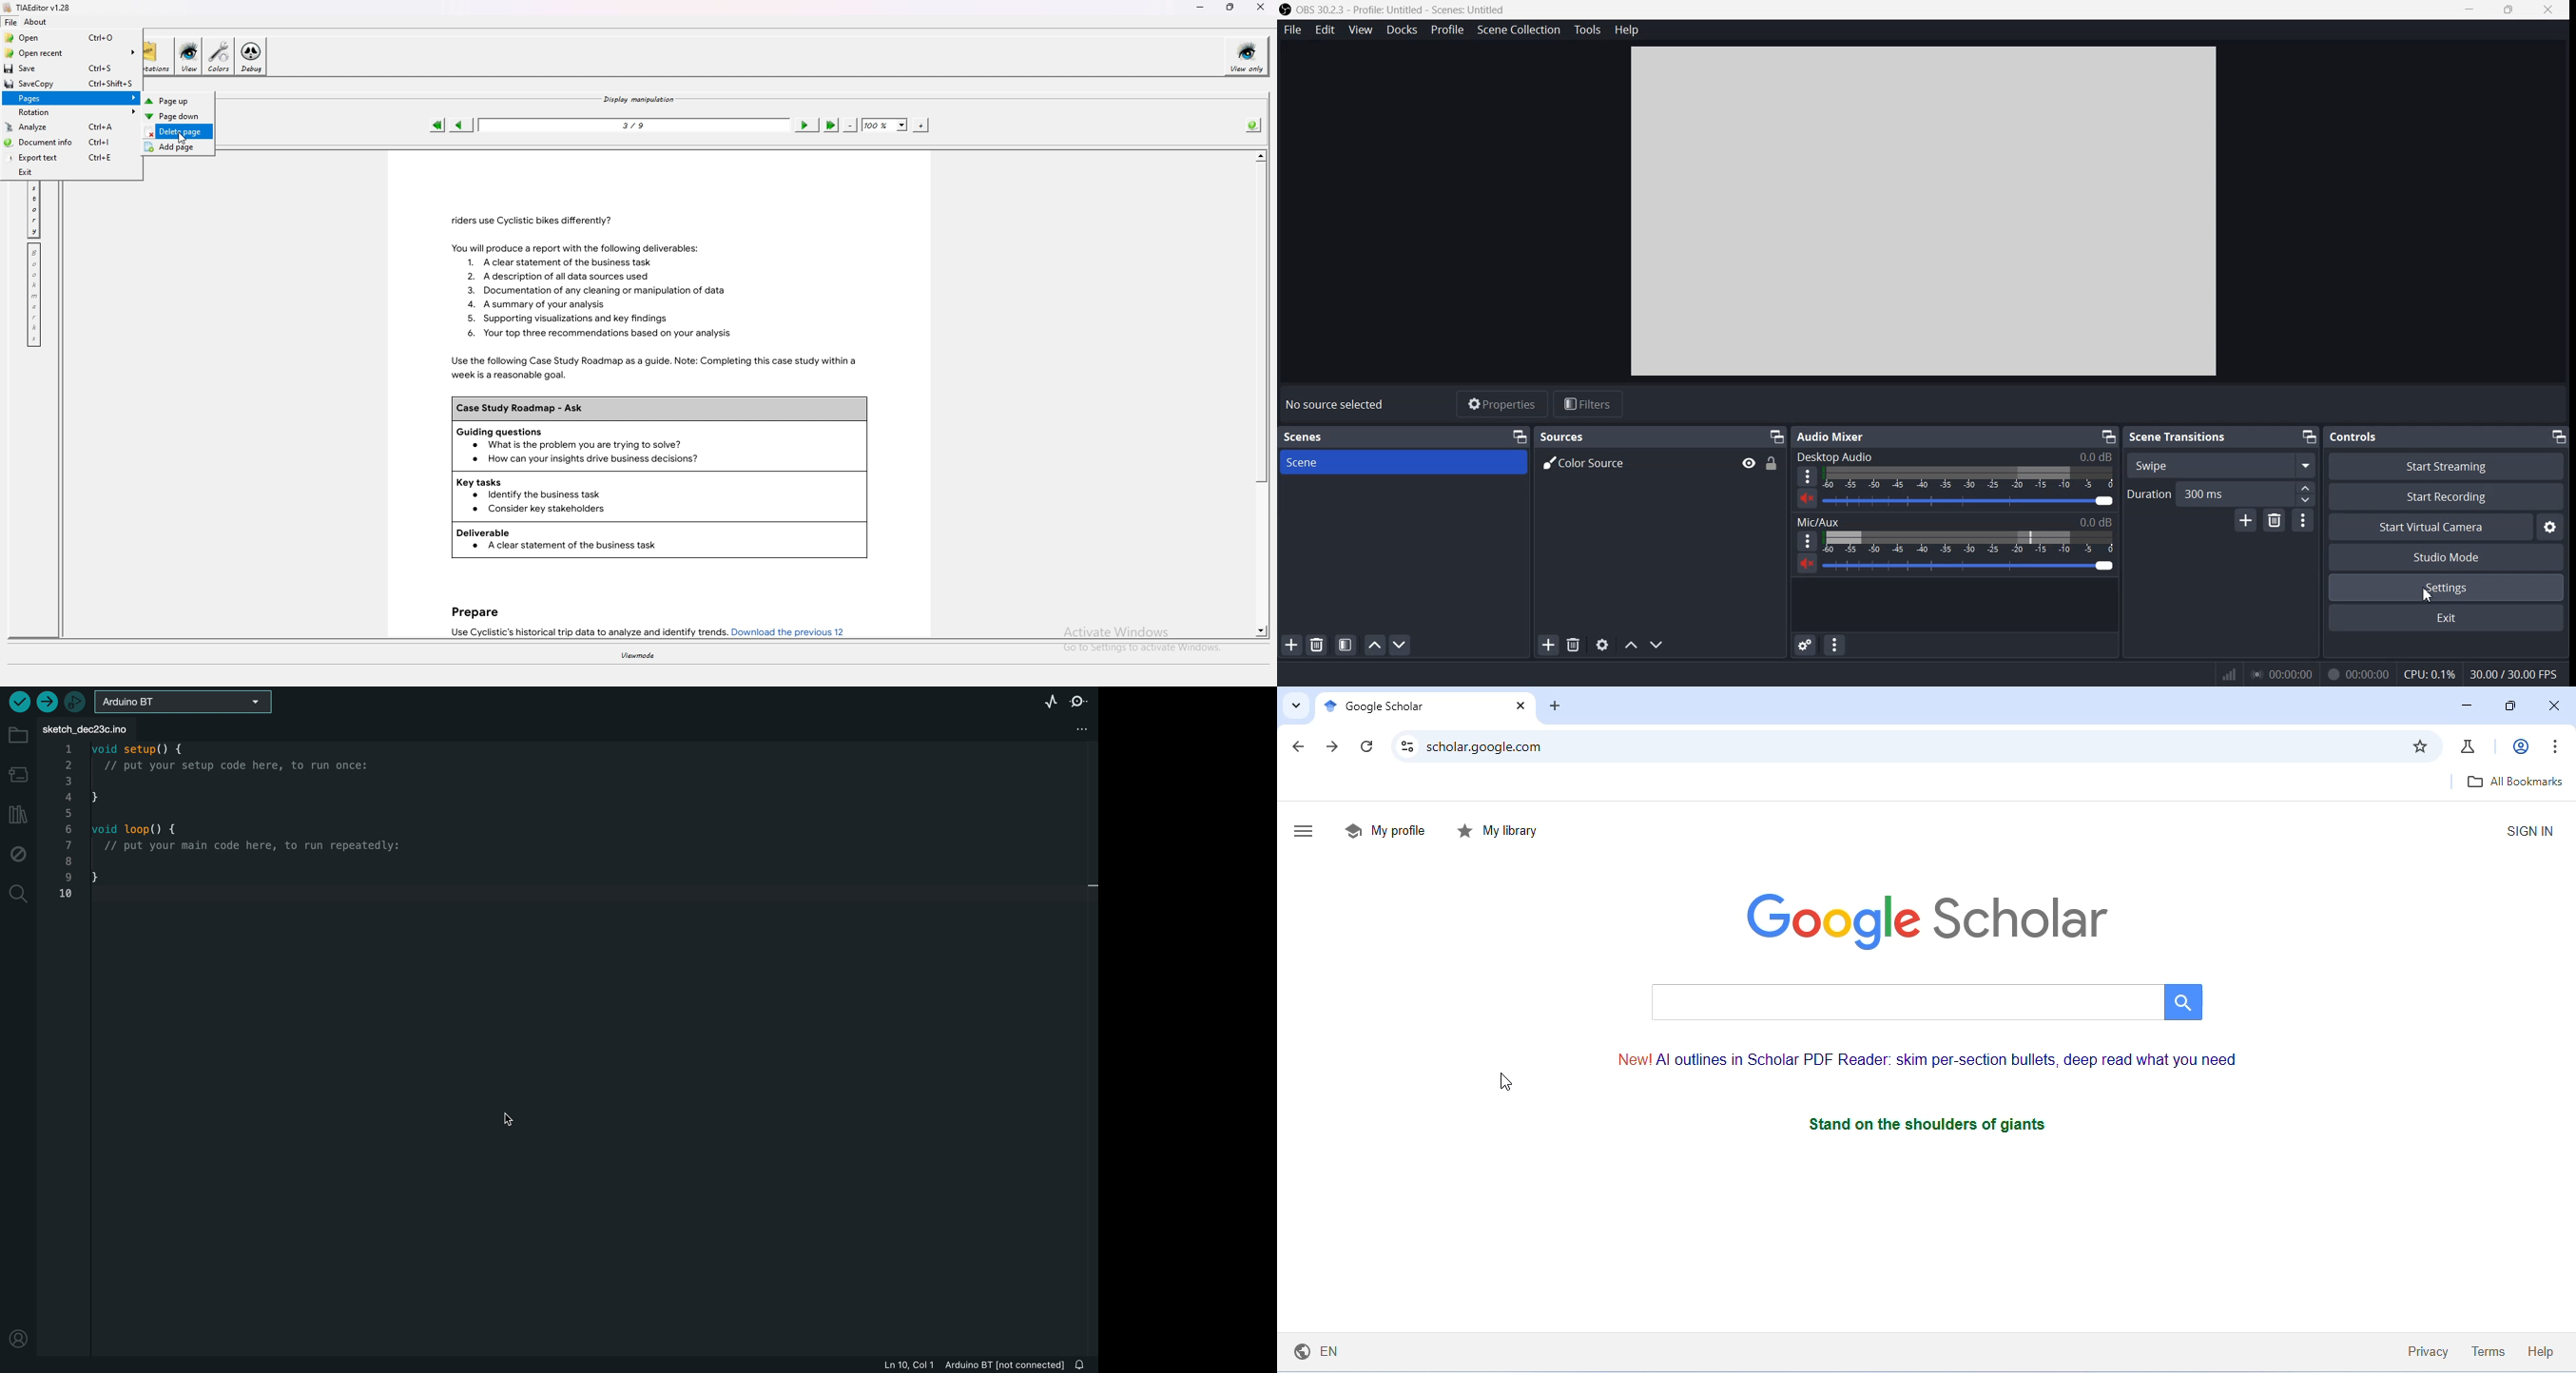  I want to click on Volume Indicator, so click(1969, 477).